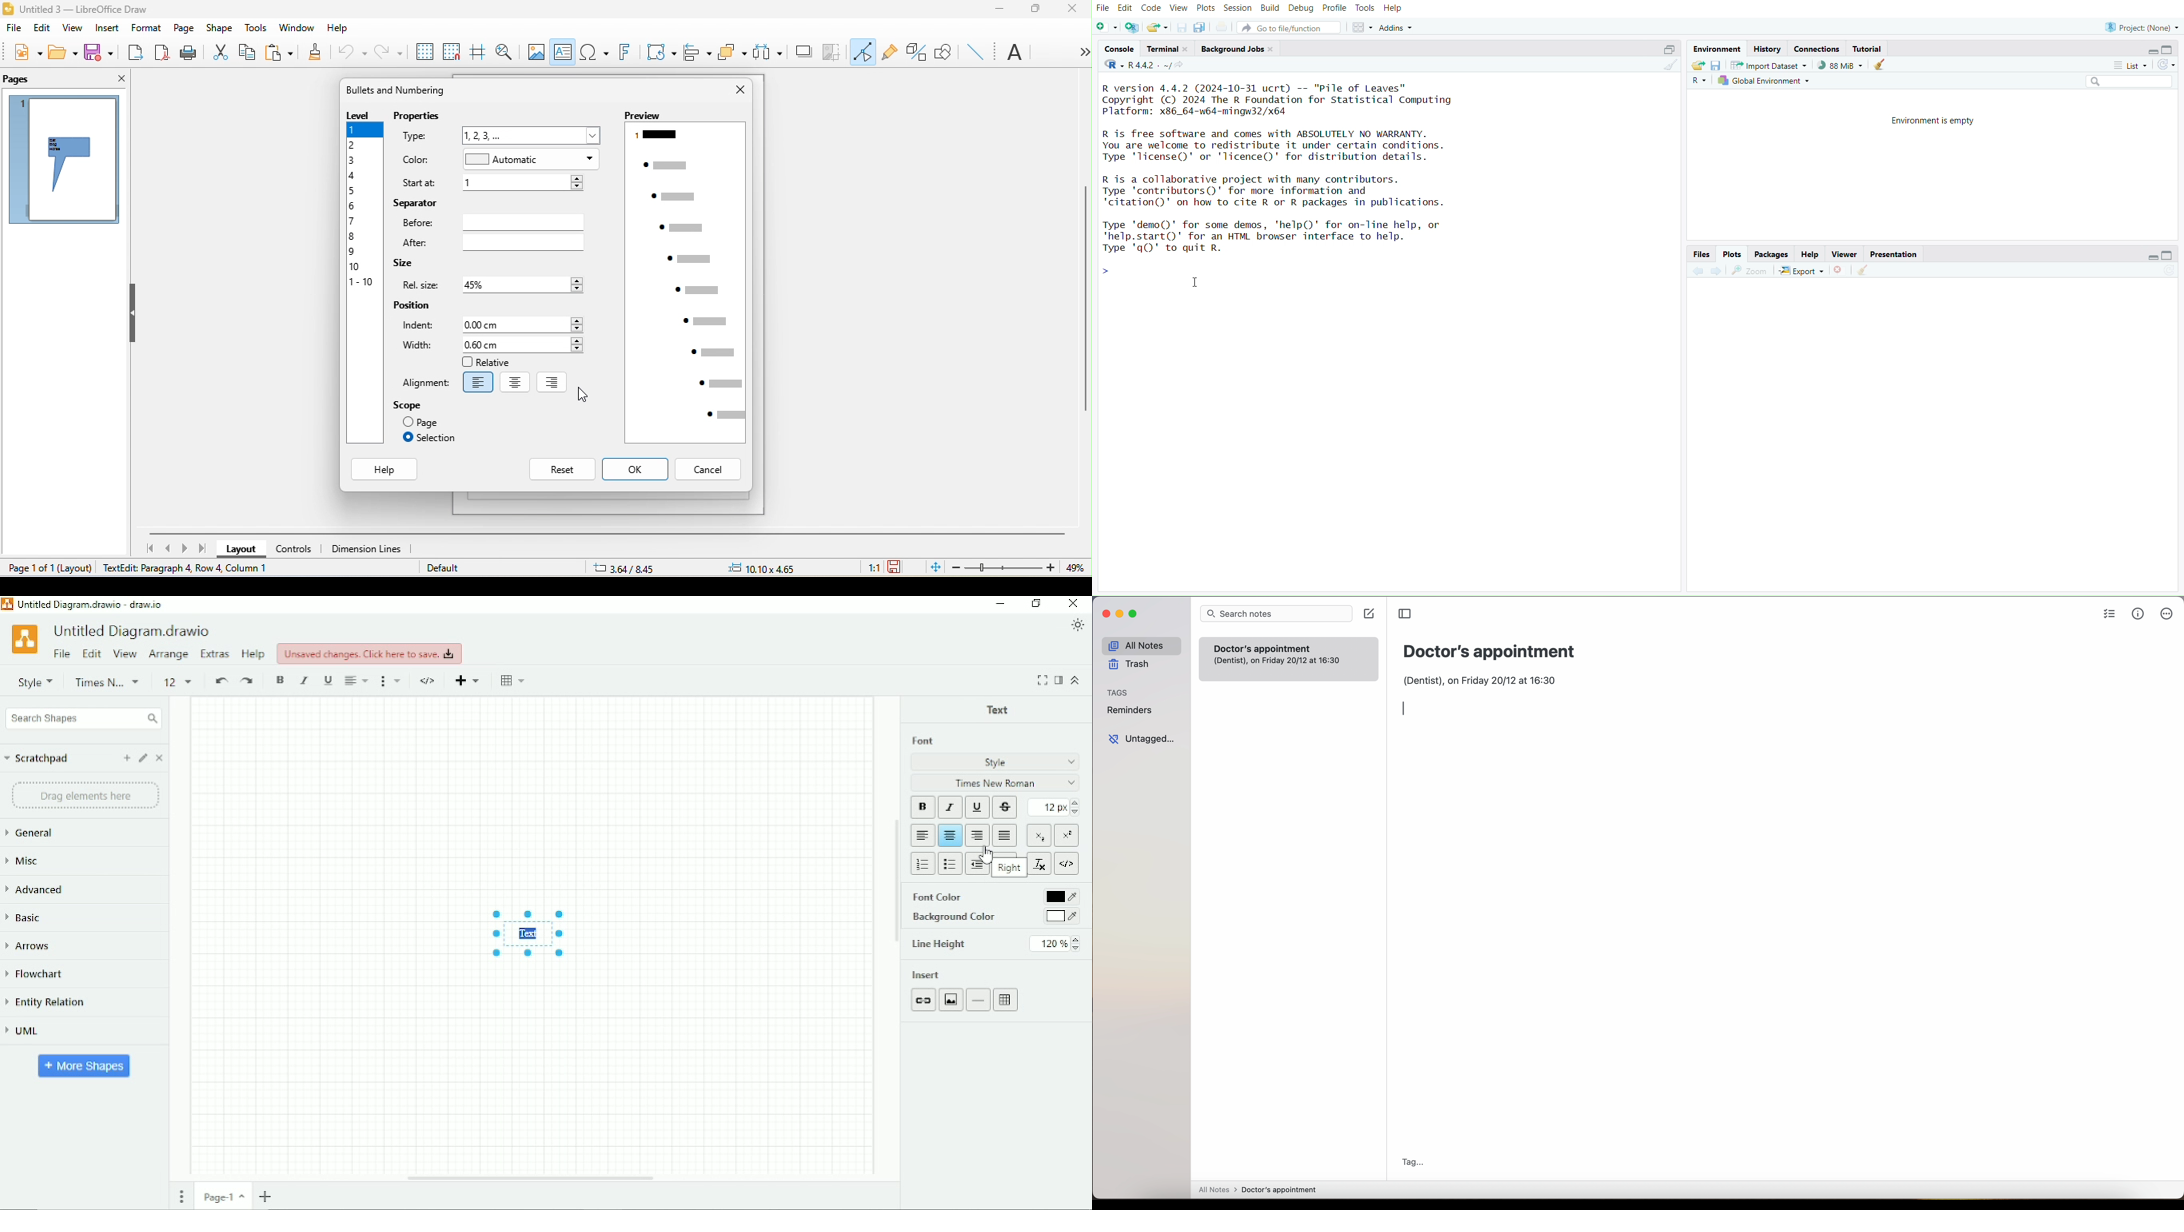 Image resolution: width=2184 pixels, height=1232 pixels. What do you see at coordinates (536, 51) in the screenshot?
I see `image` at bounding box center [536, 51].